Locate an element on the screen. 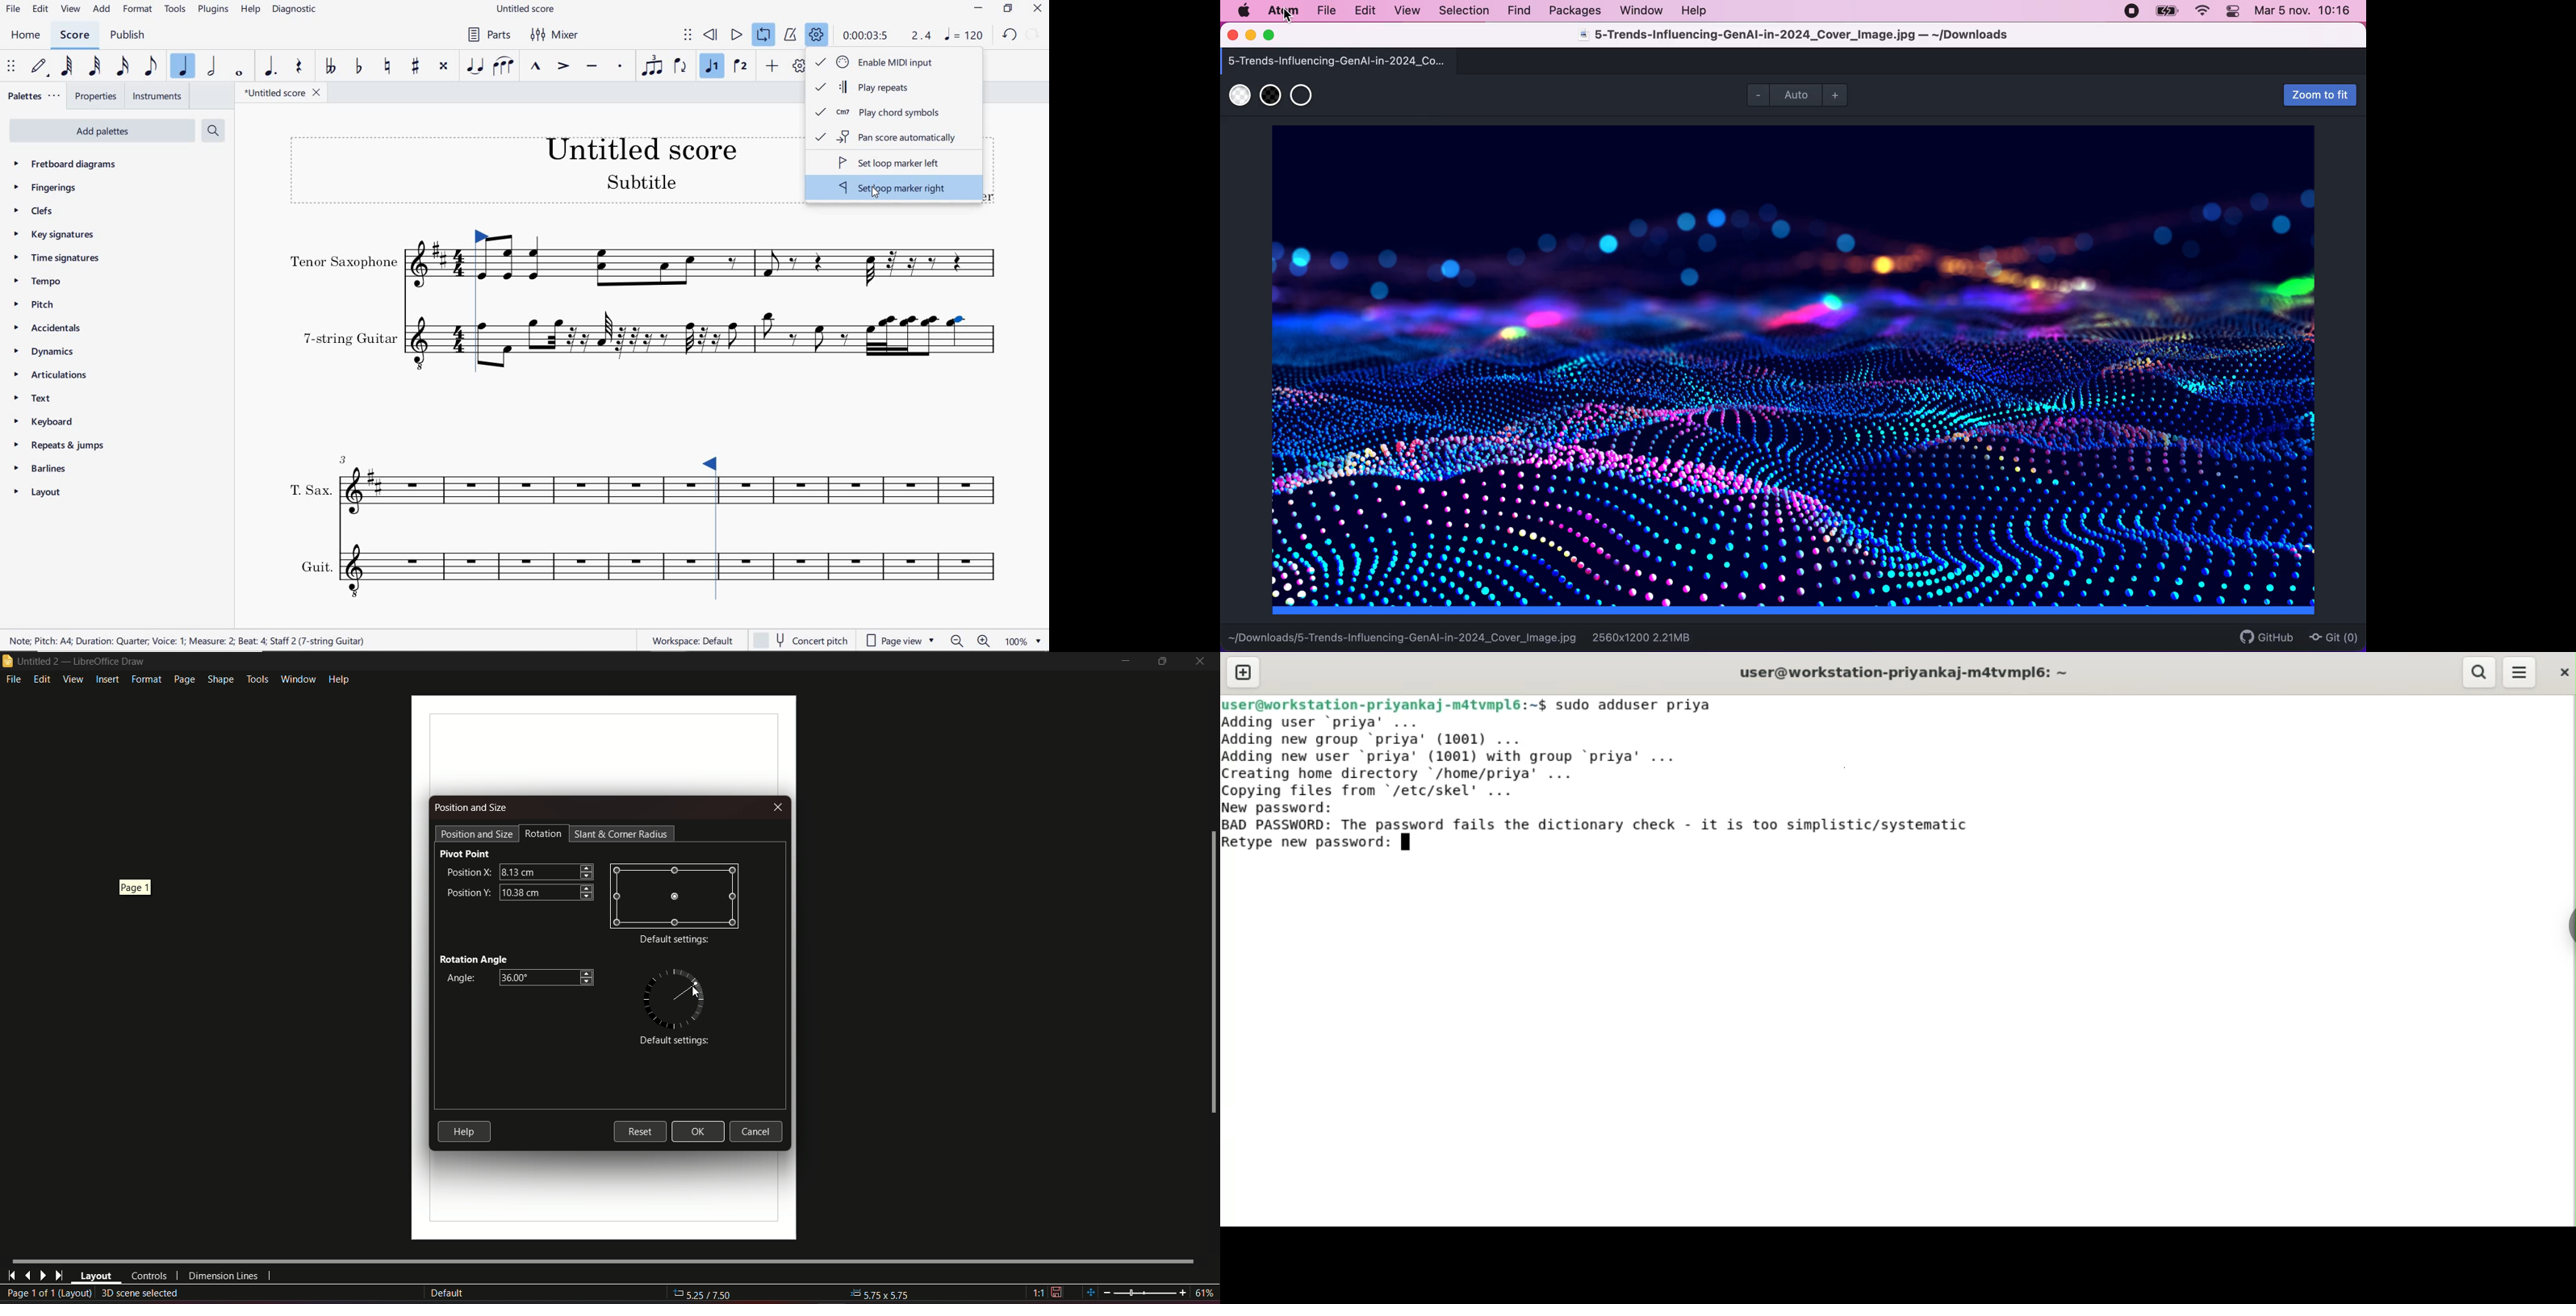 The height and width of the screenshot is (1316, 2576). PLUGINS is located at coordinates (212, 10).